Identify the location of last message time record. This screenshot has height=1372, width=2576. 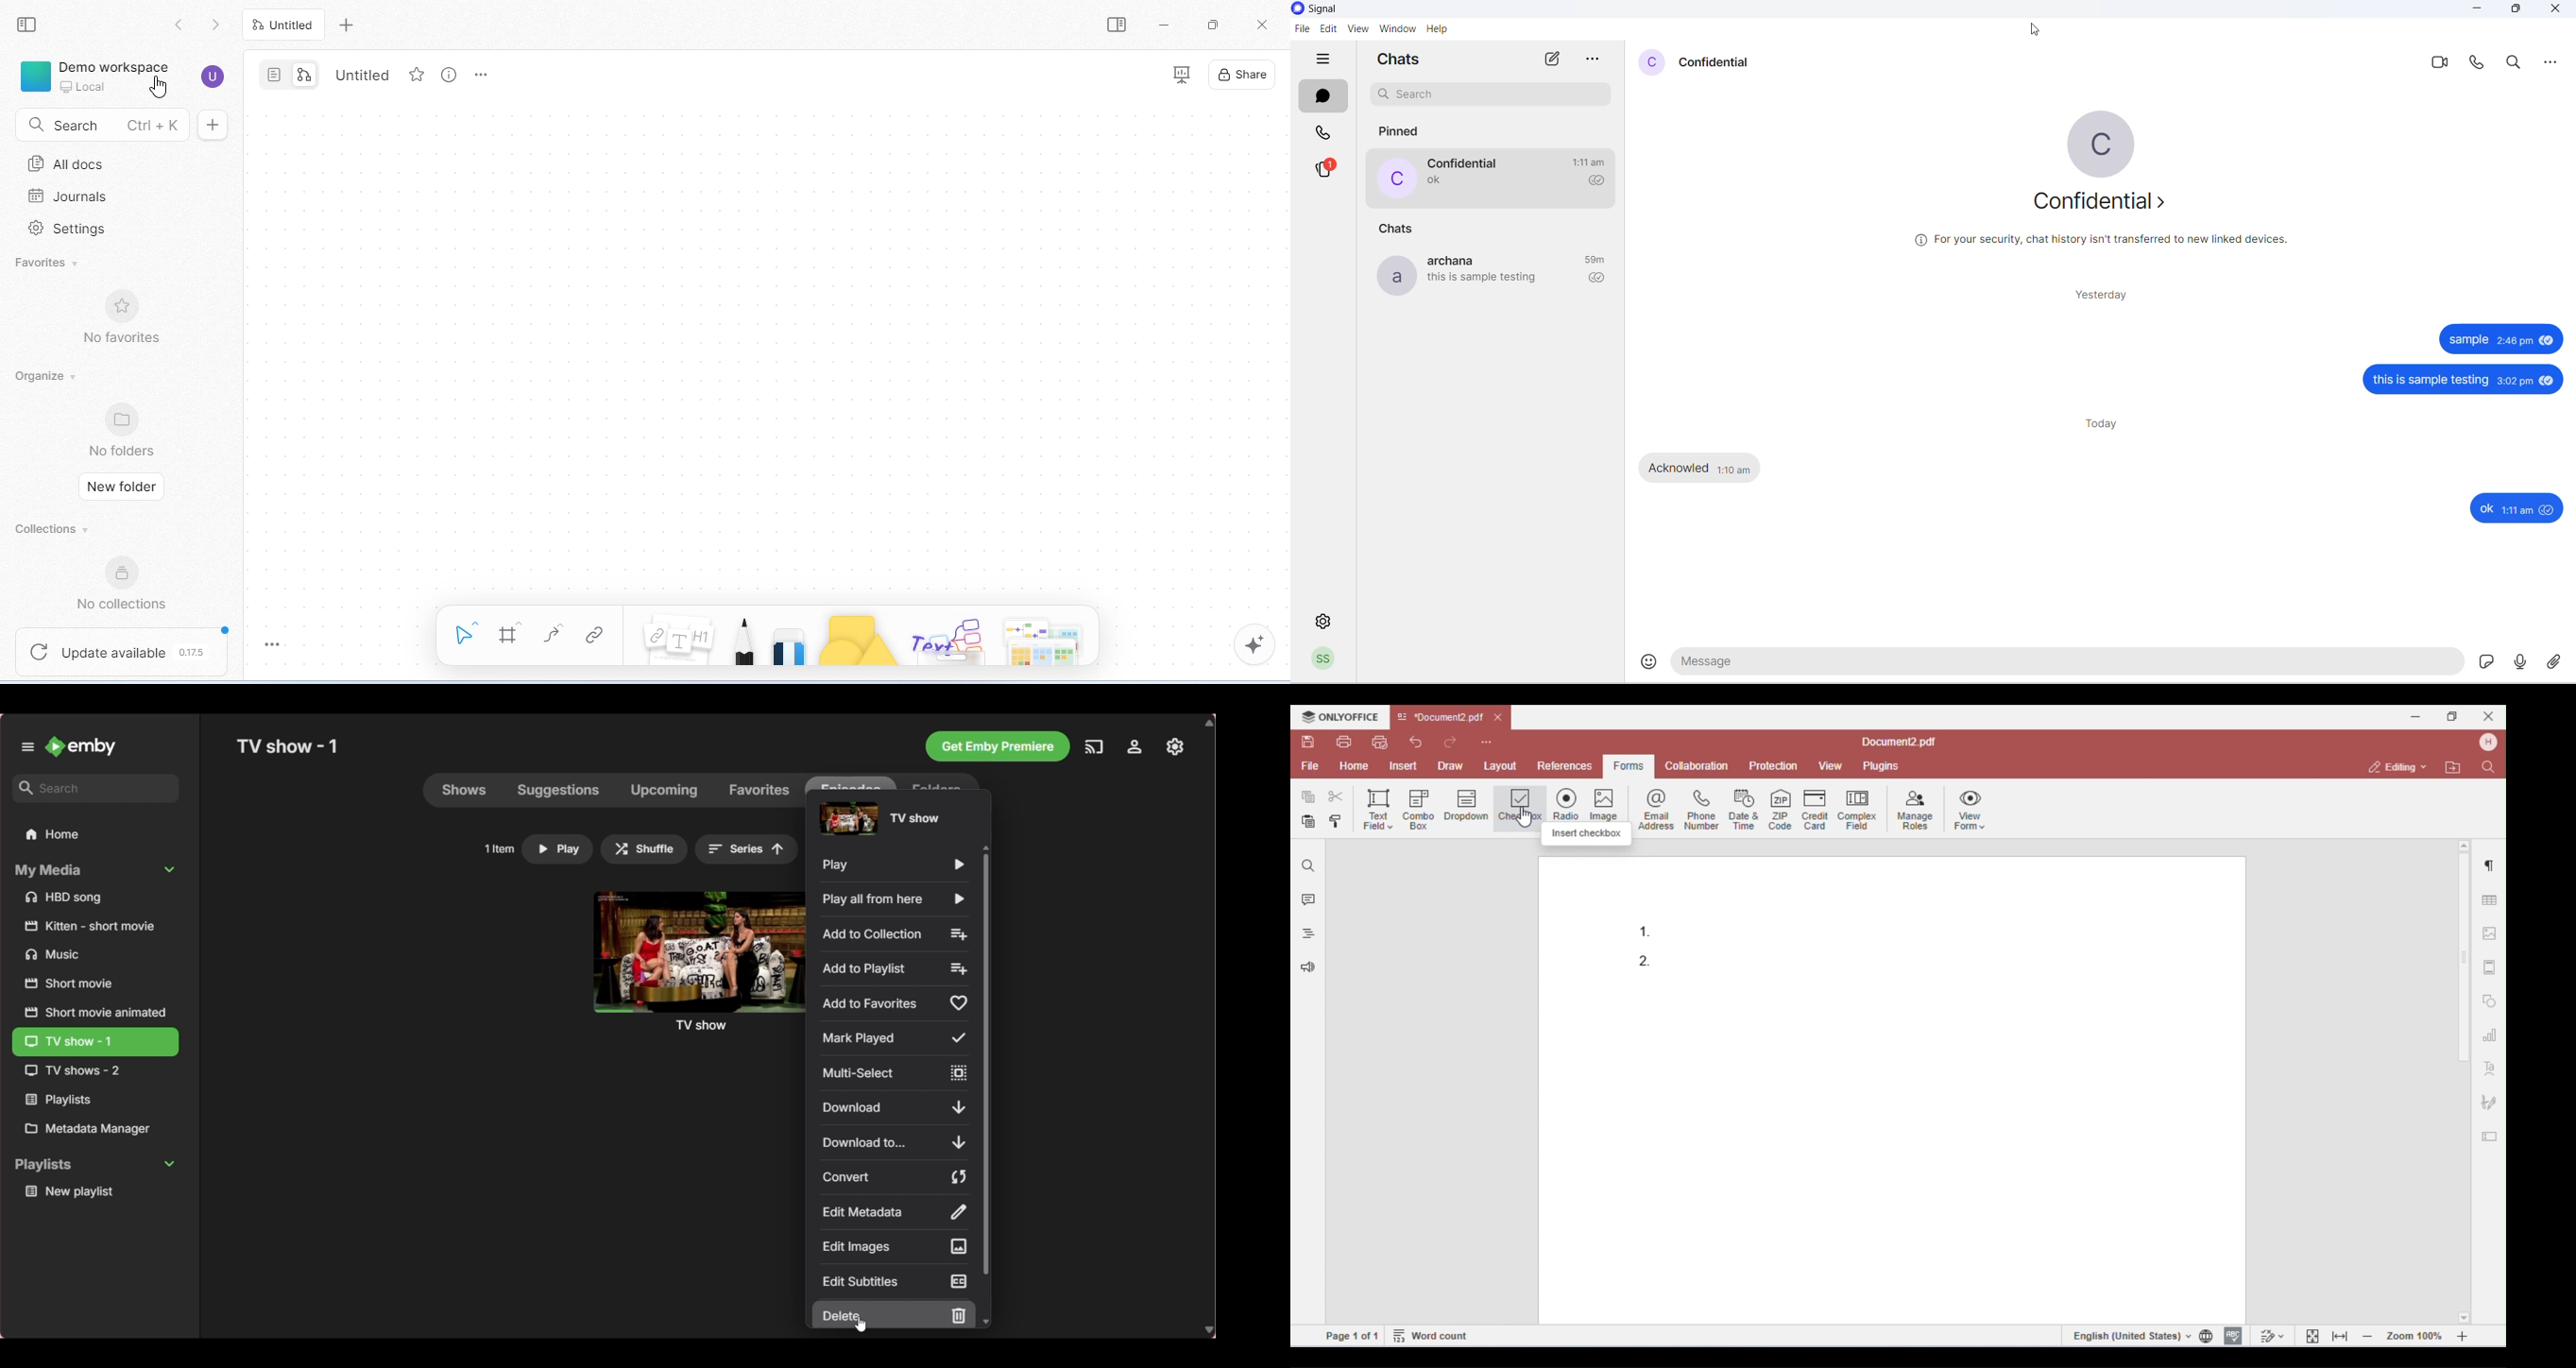
(1597, 260).